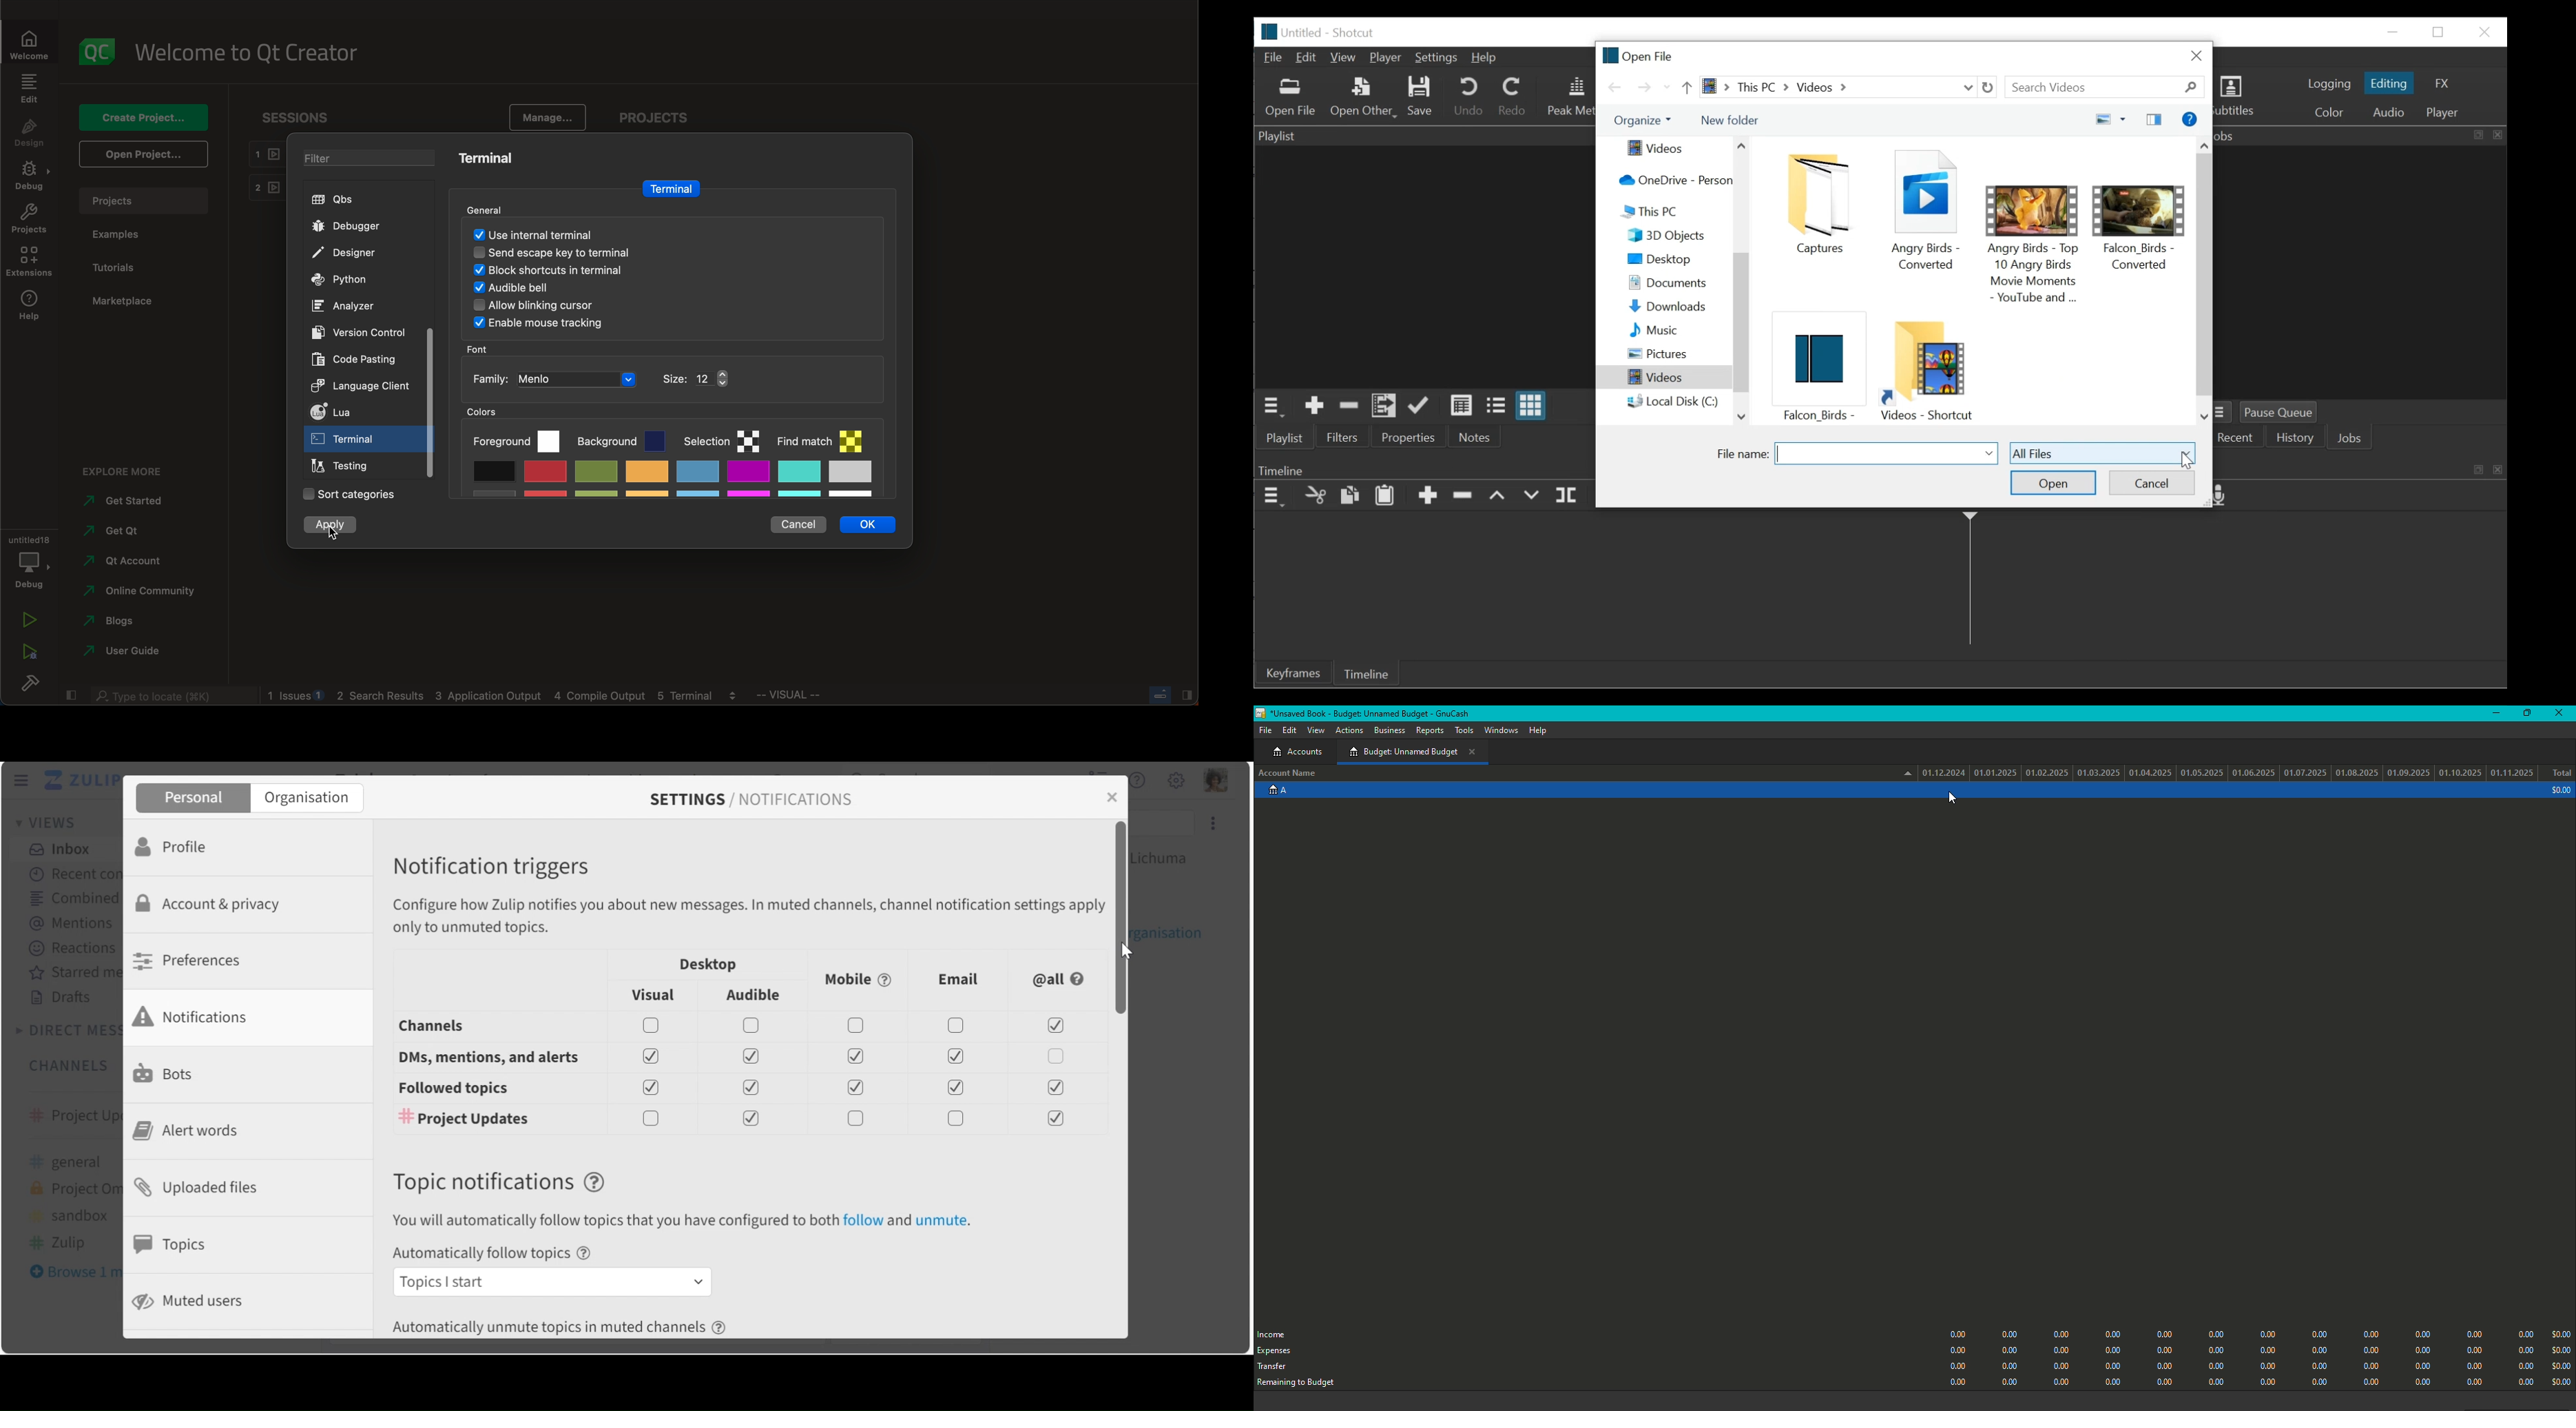 The width and height of the screenshot is (2576, 1428). What do you see at coordinates (1672, 212) in the screenshot?
I see `This PC` at bounding box center [1672, 212].